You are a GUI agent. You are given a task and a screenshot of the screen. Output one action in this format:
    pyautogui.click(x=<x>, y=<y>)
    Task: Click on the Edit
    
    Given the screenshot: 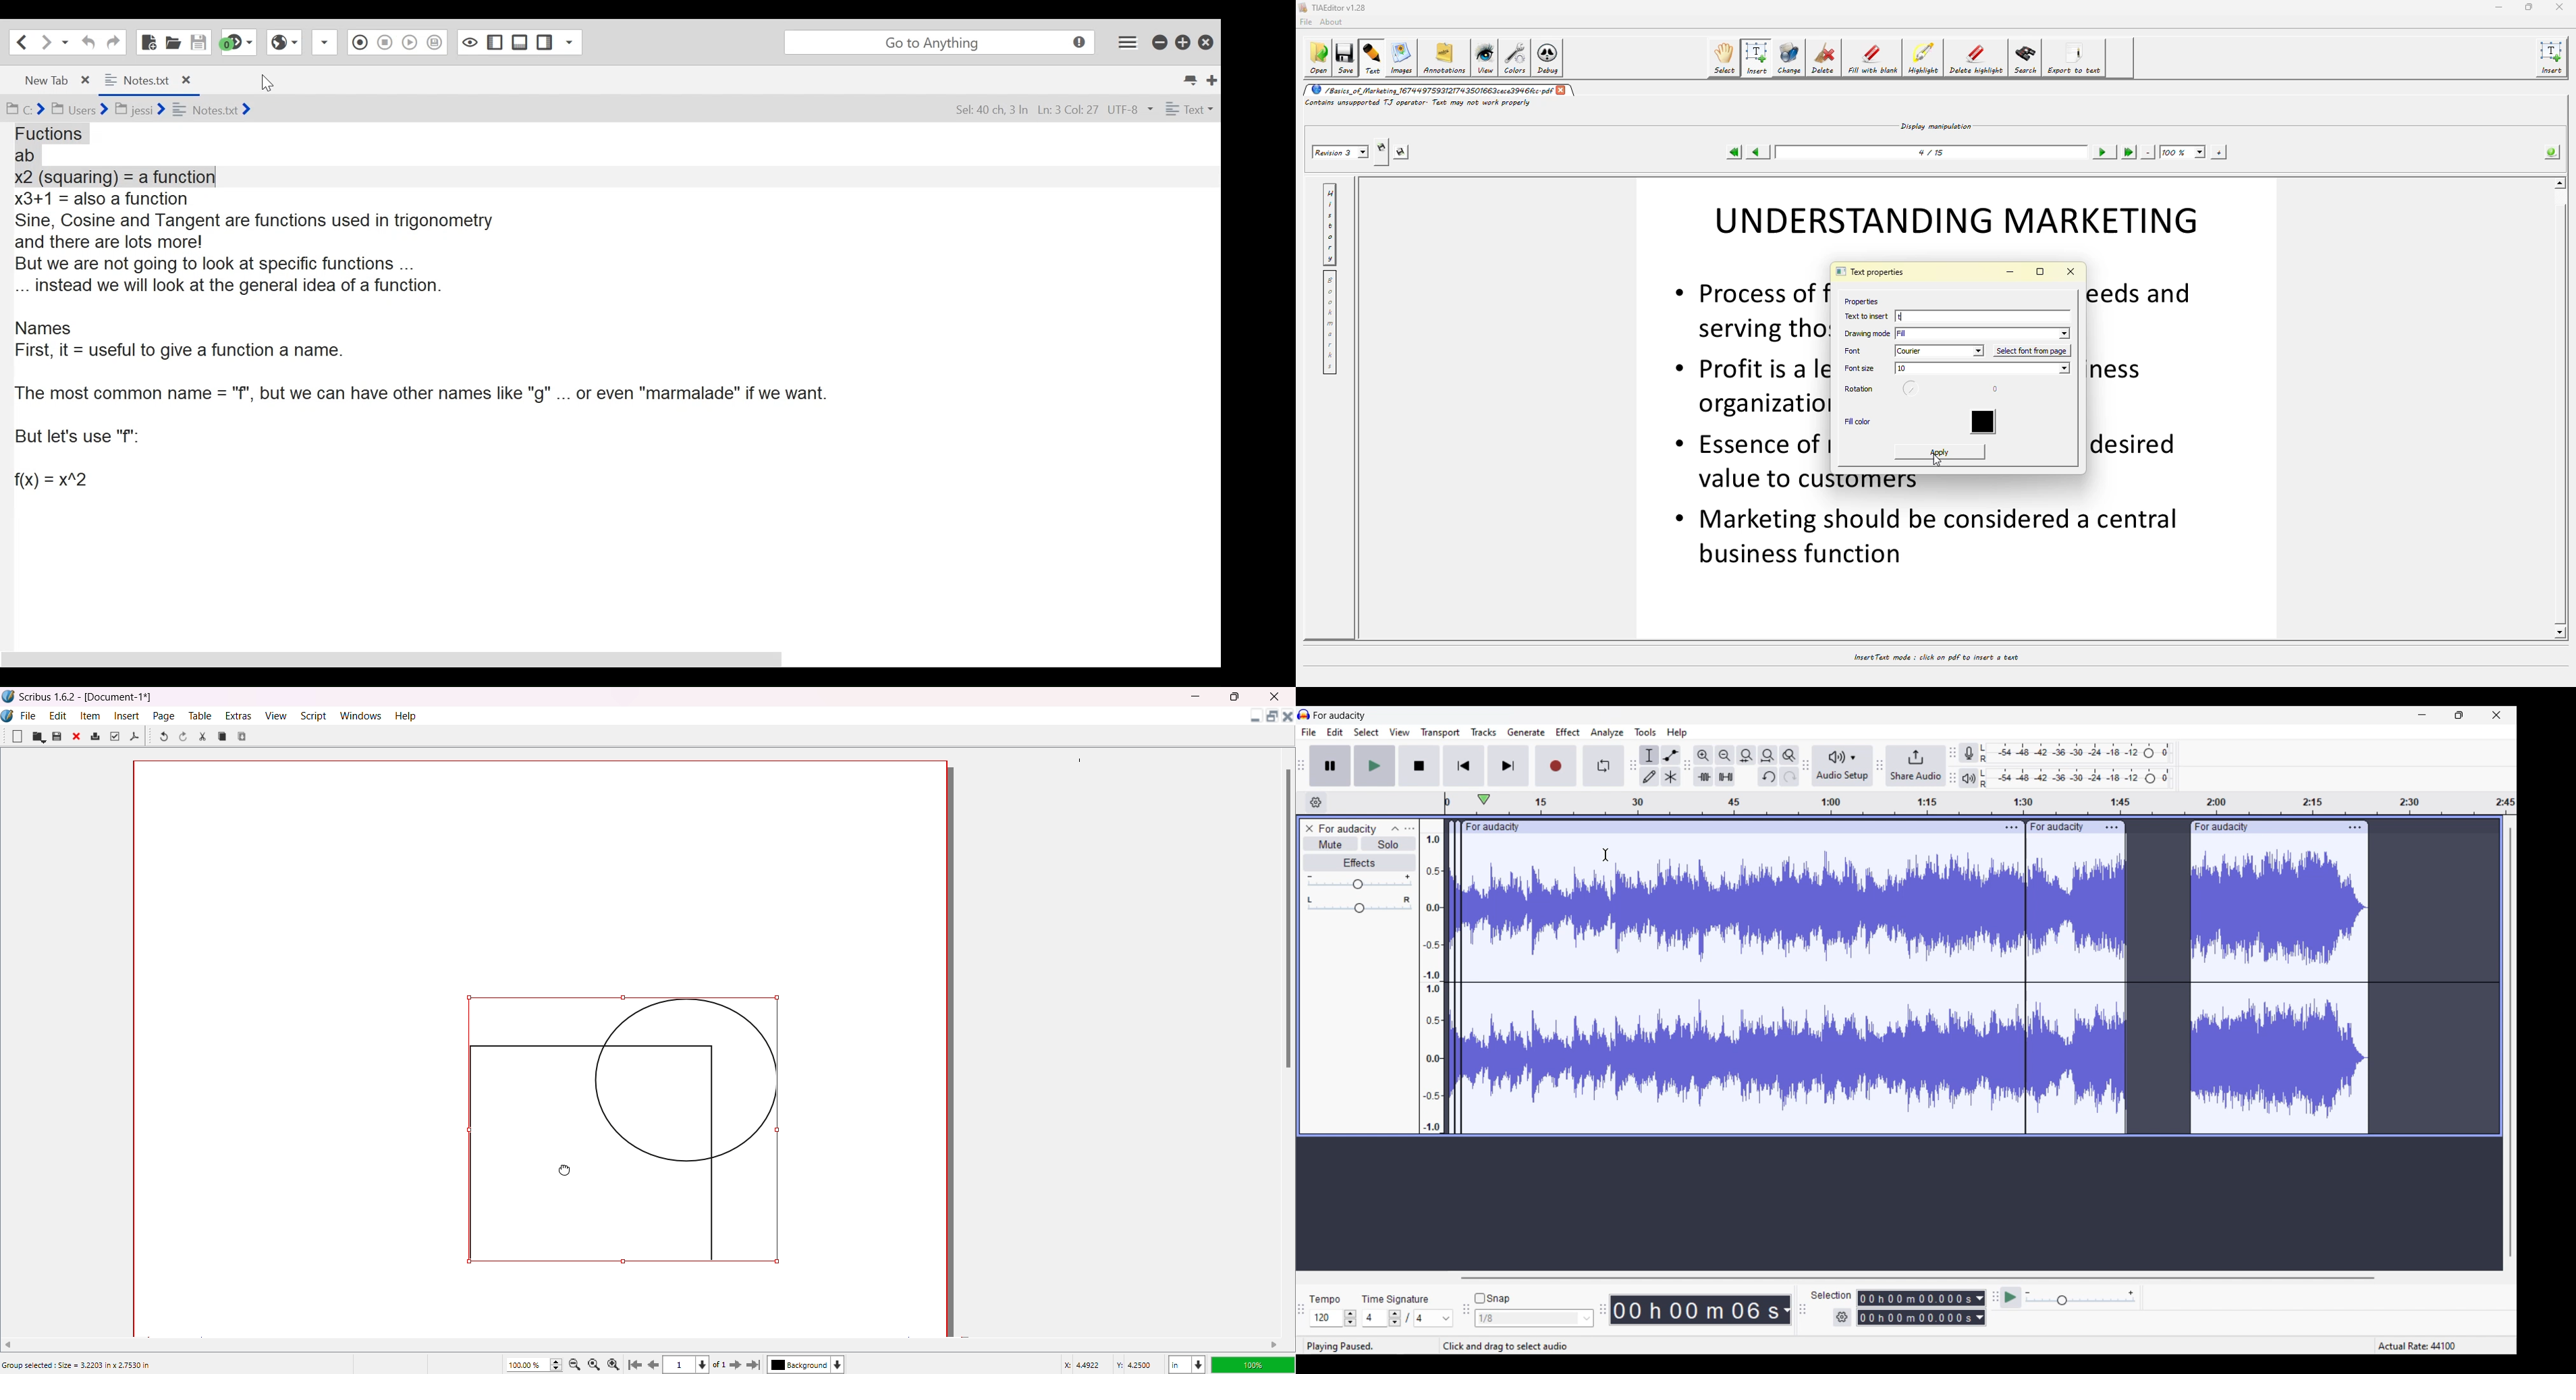 What is the action you would take?
    pyautogui.click(x=58, y=715)
    